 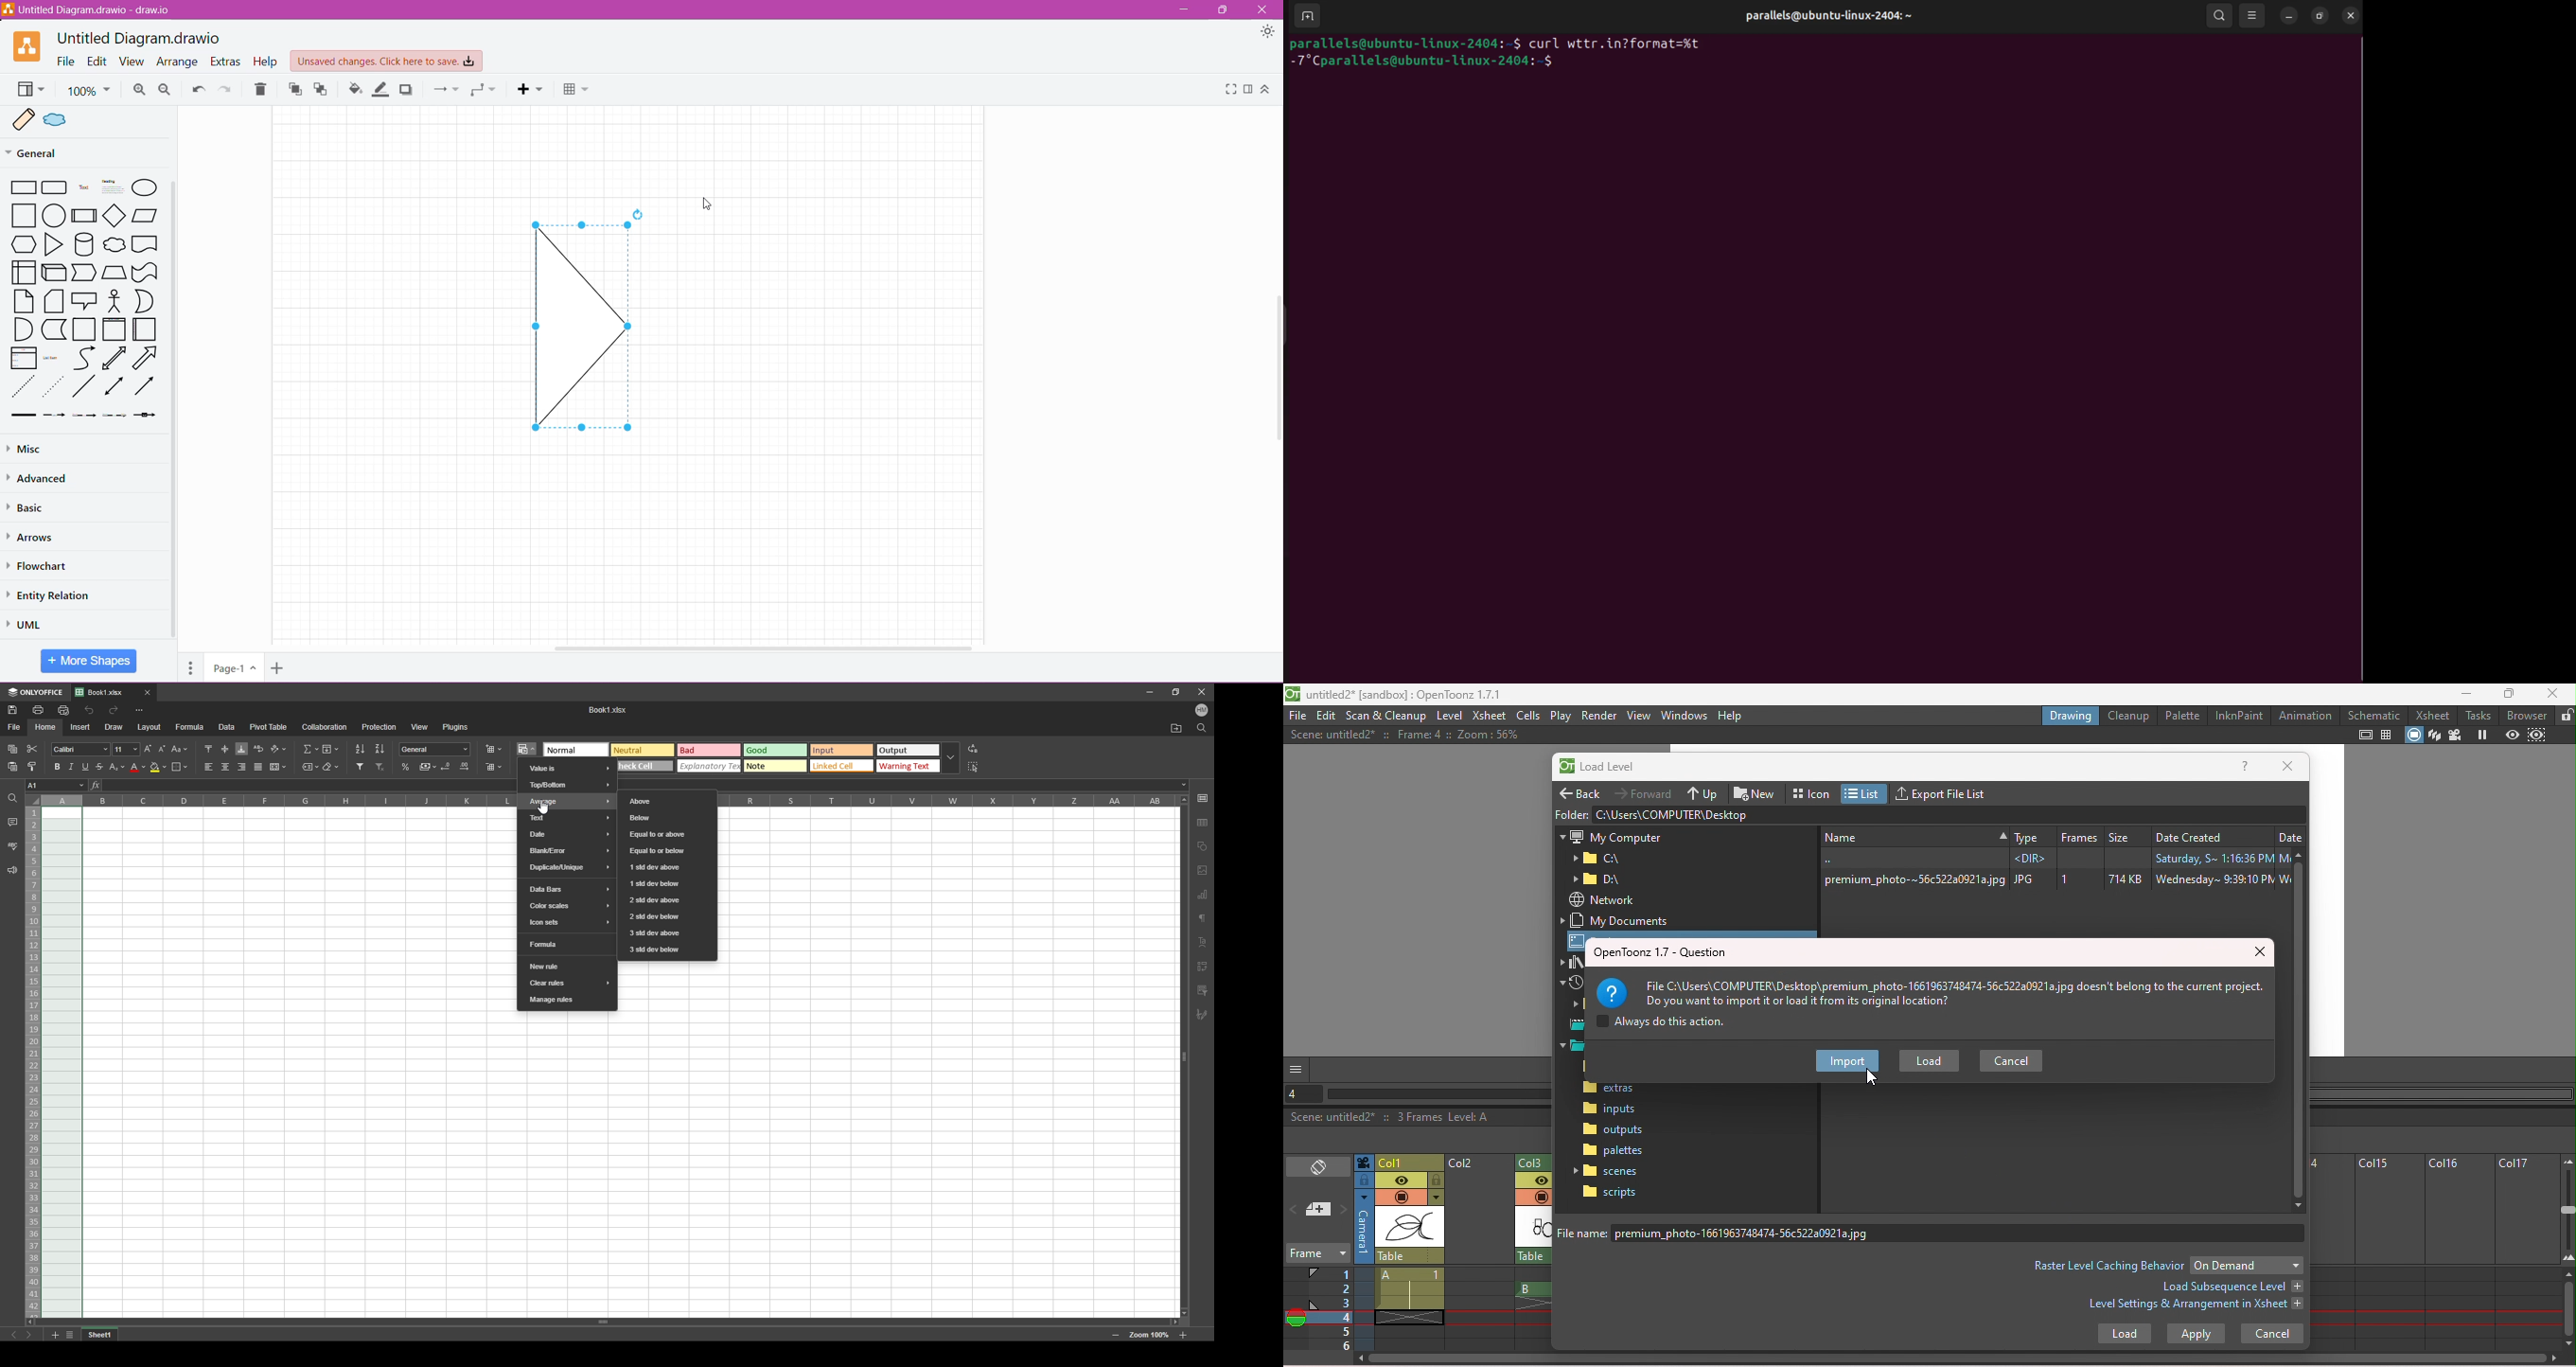 What do you see at coordinates (756, 645) in the screenshot?
I see `Horizontal Scroll Bar` at bounding box center [756, 645].